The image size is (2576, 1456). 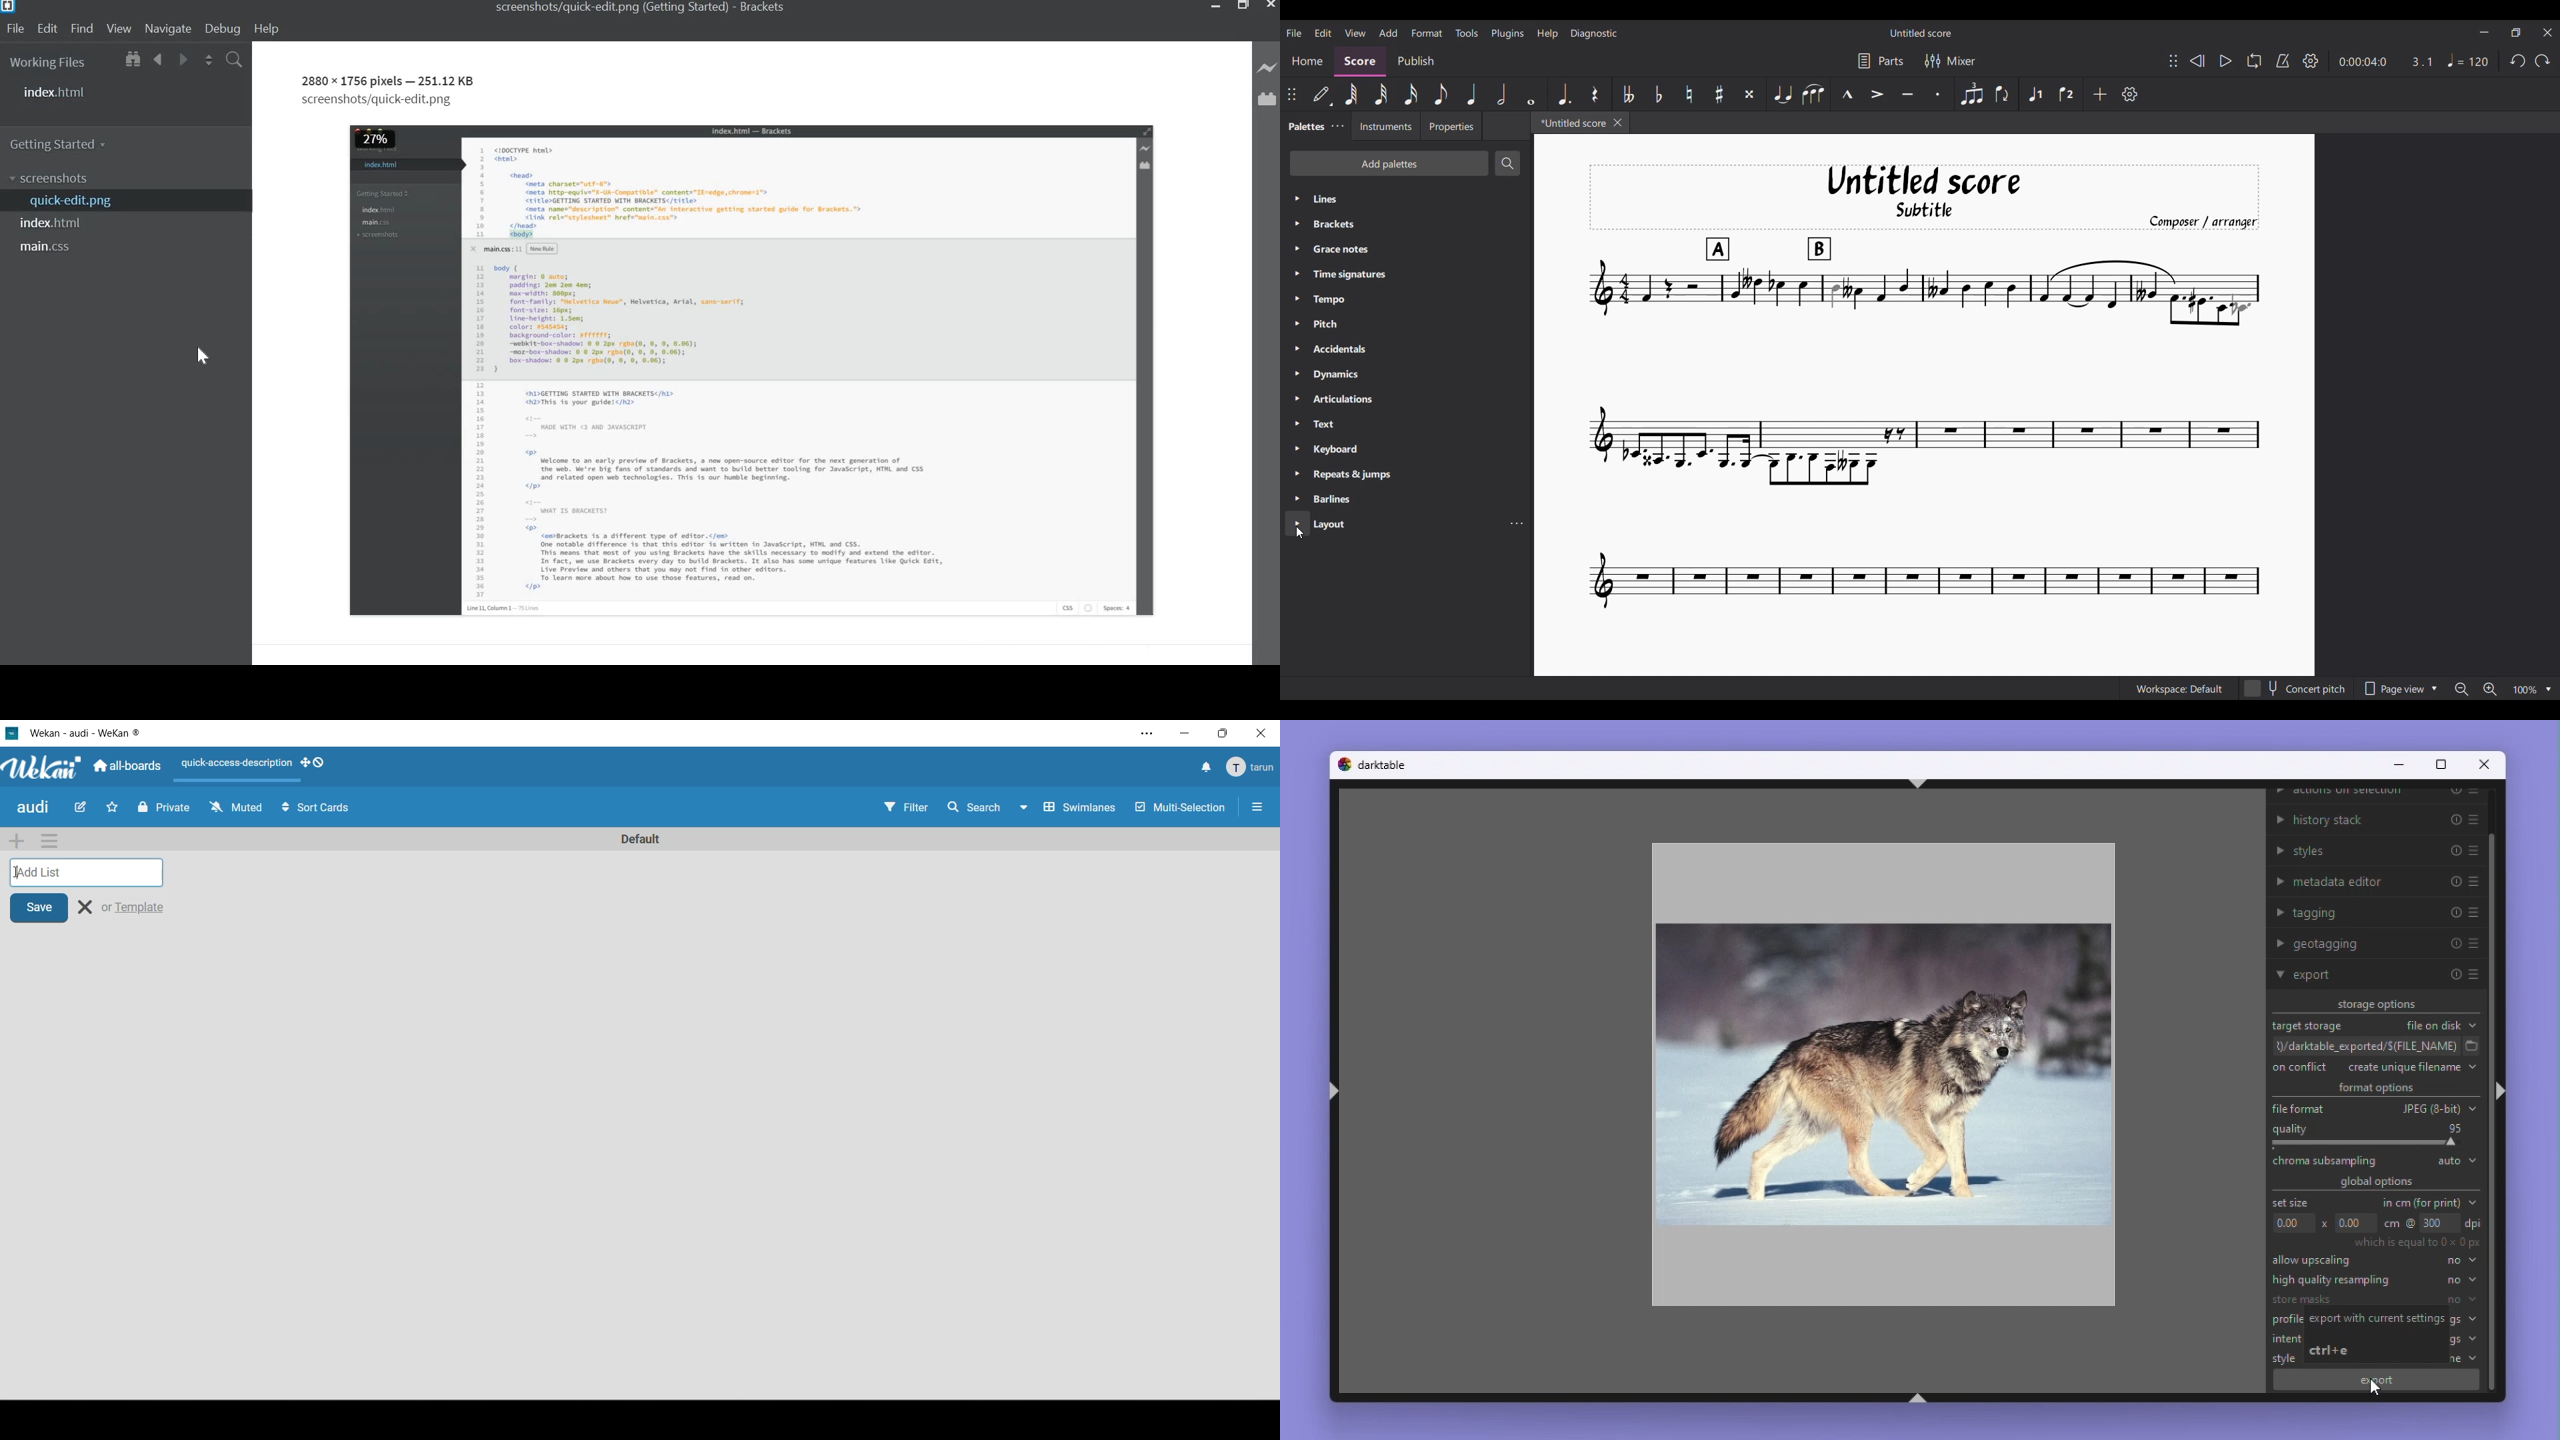 I want to click on History stack, so click(x=2379, y=821).